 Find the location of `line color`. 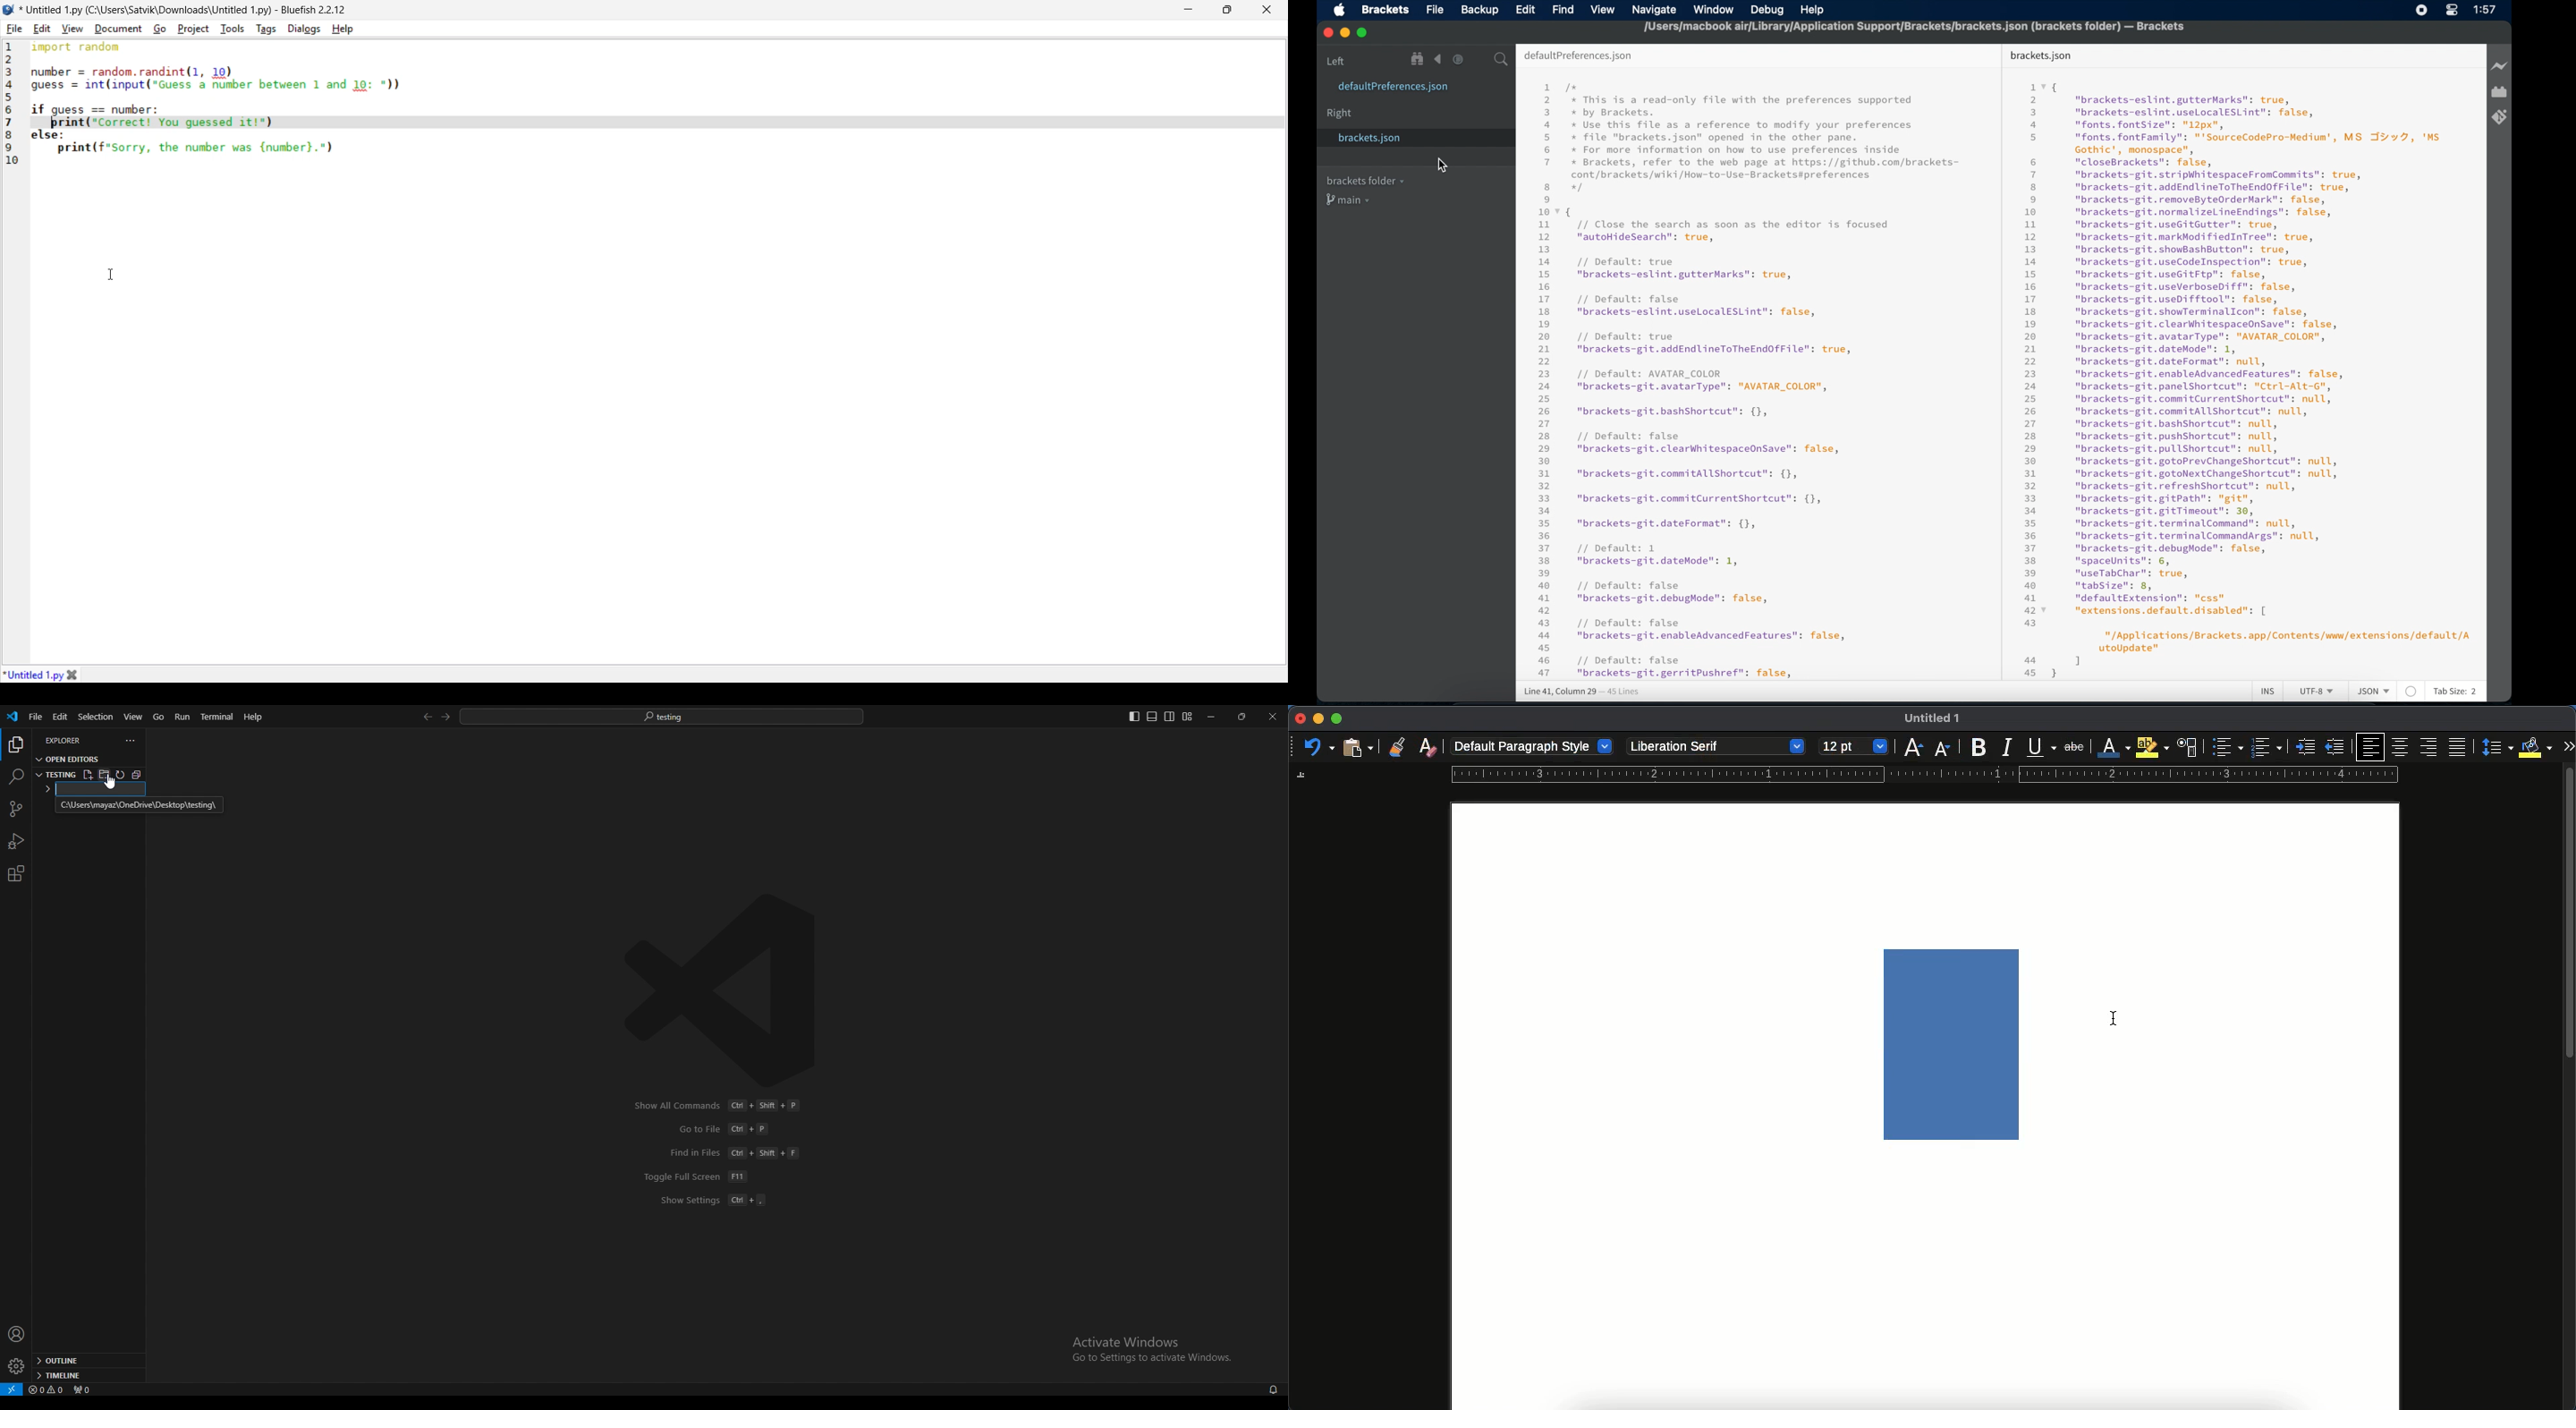

line color is located at coordinates (2112, 748).